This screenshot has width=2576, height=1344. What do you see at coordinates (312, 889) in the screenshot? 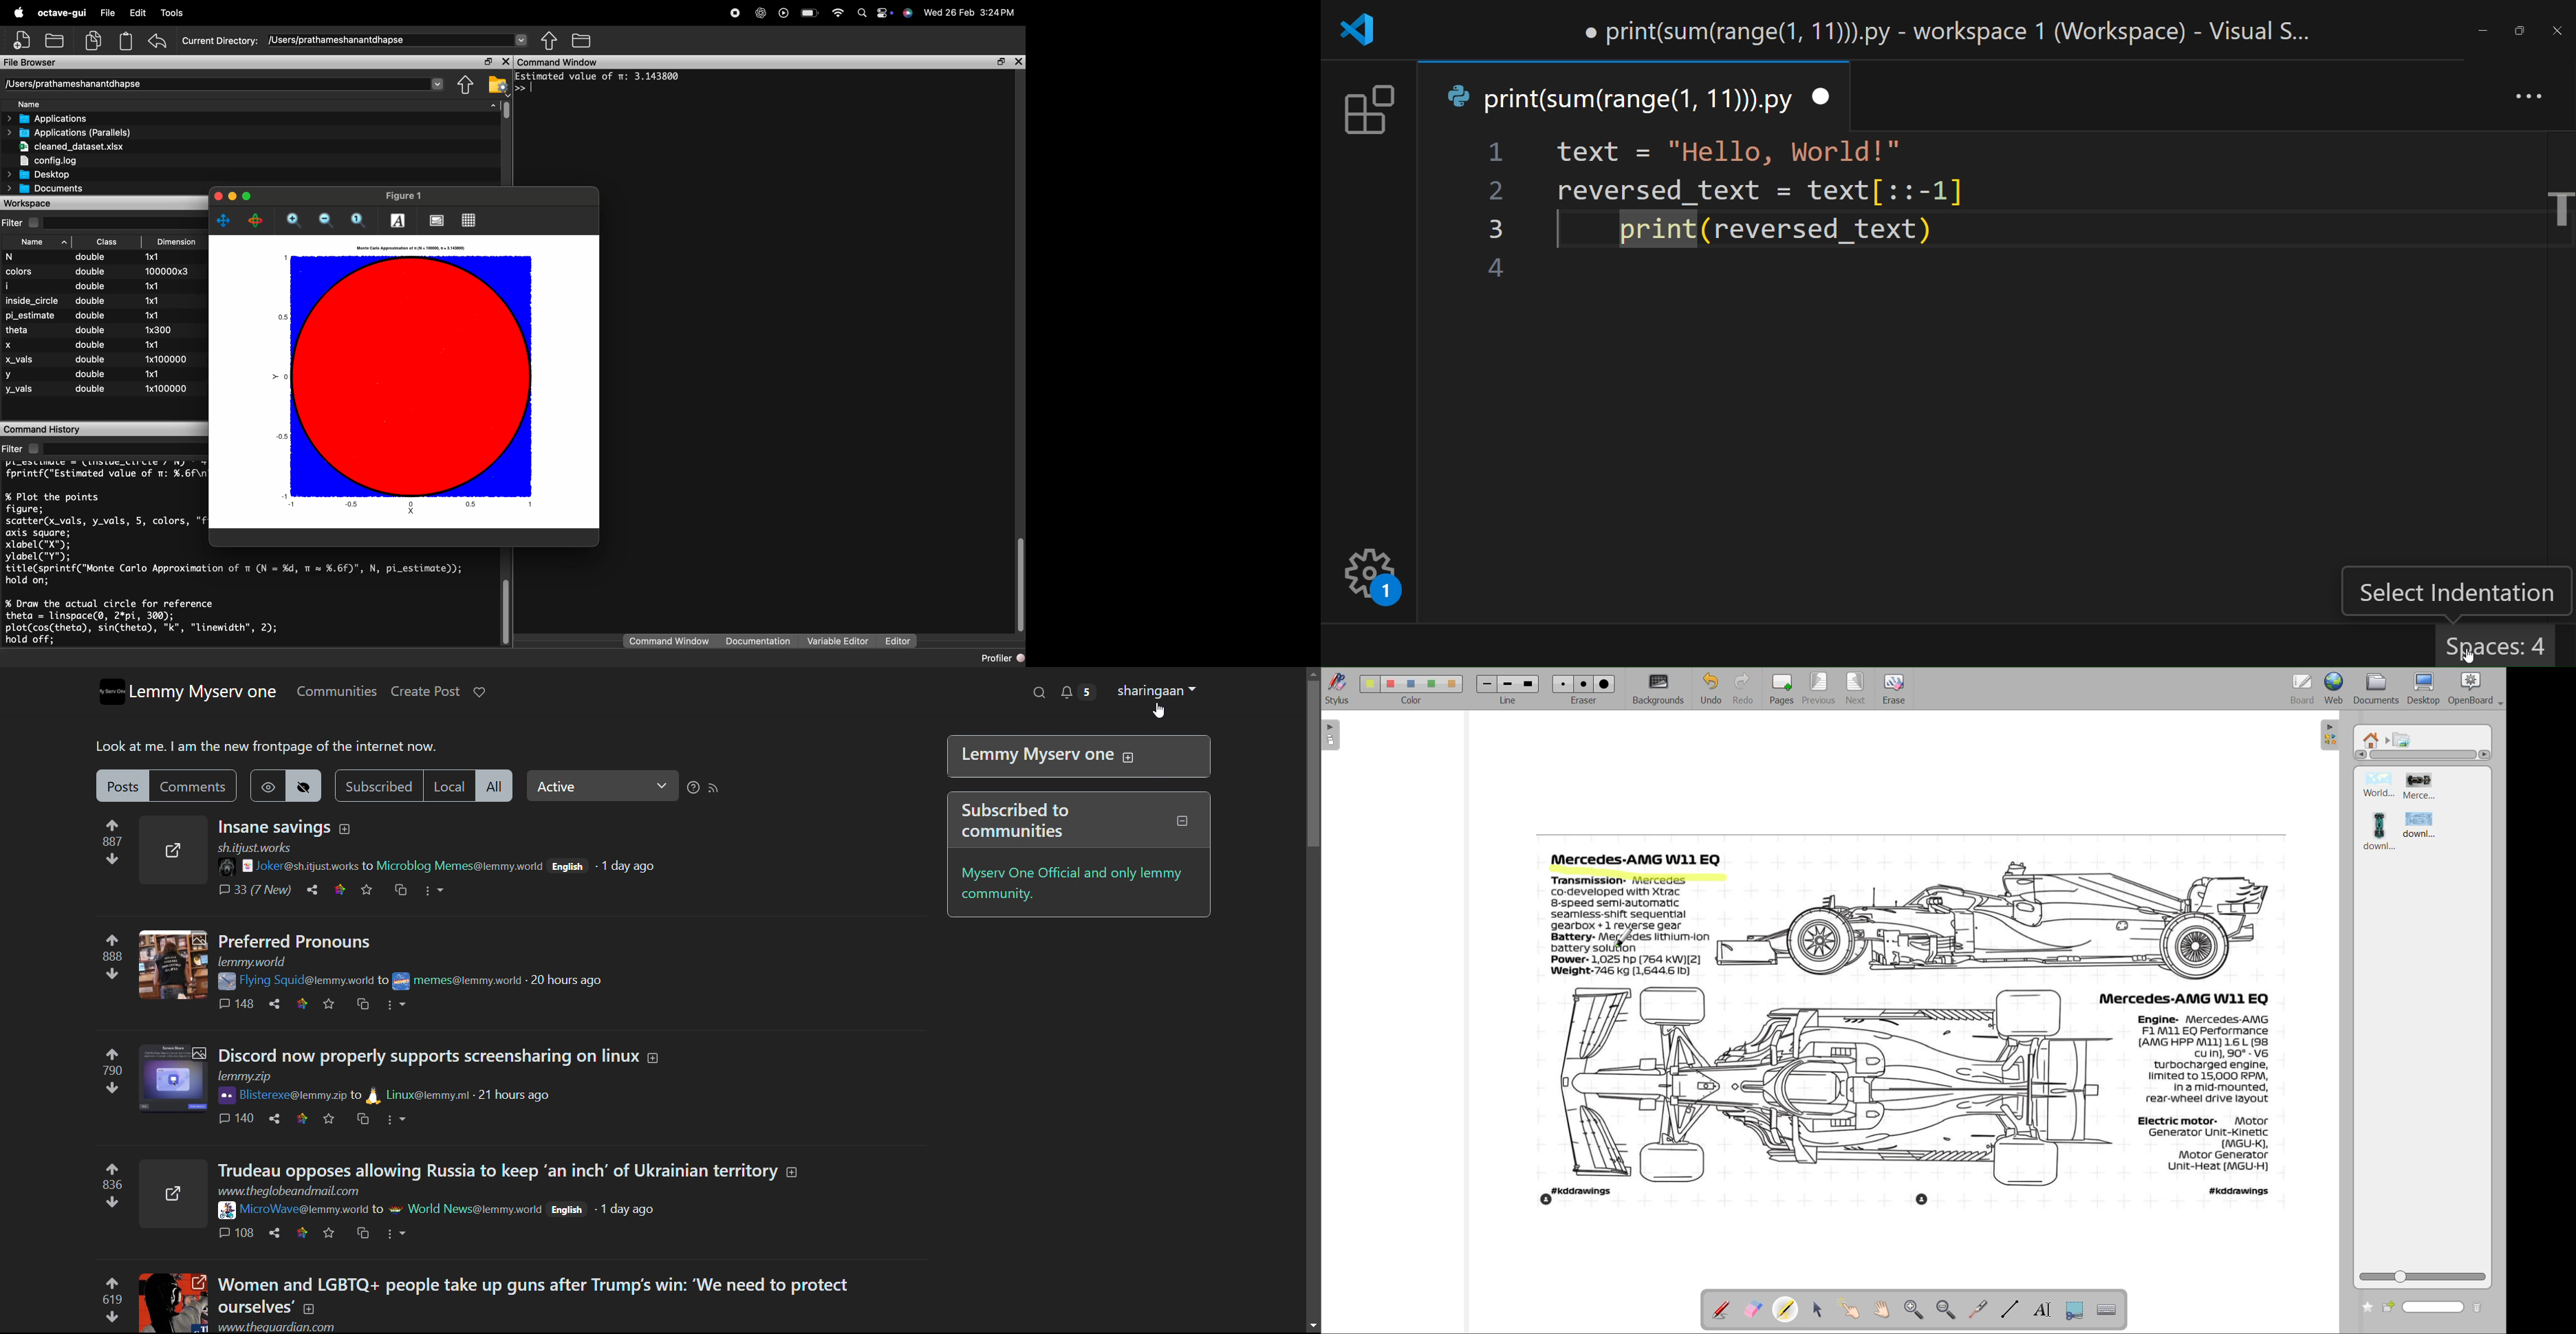
I see `share` at bounding box center [312, 889].